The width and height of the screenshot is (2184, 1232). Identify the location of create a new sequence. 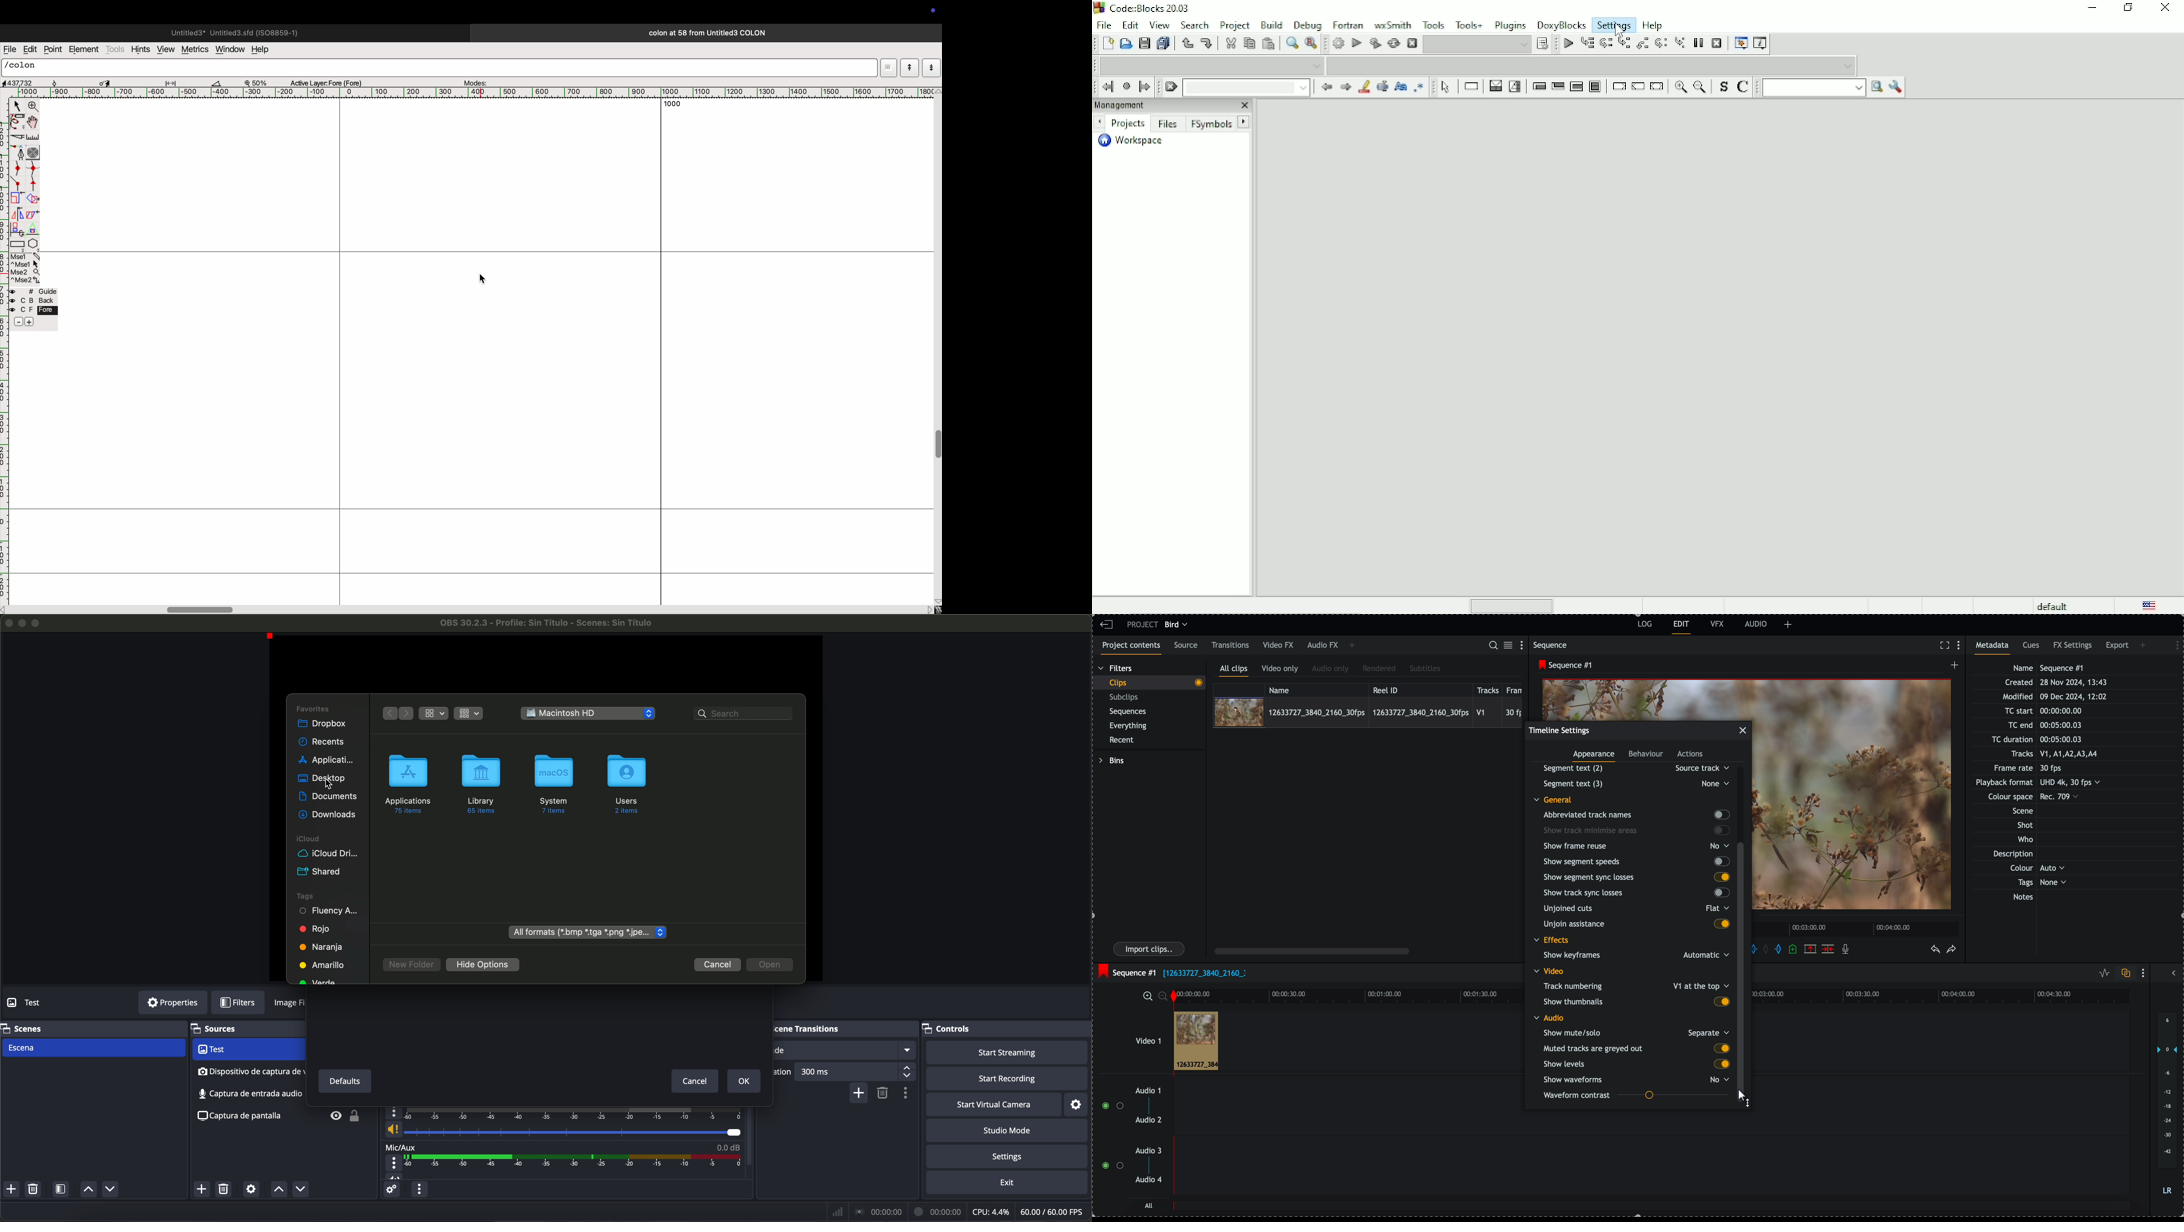
(1953, 667).